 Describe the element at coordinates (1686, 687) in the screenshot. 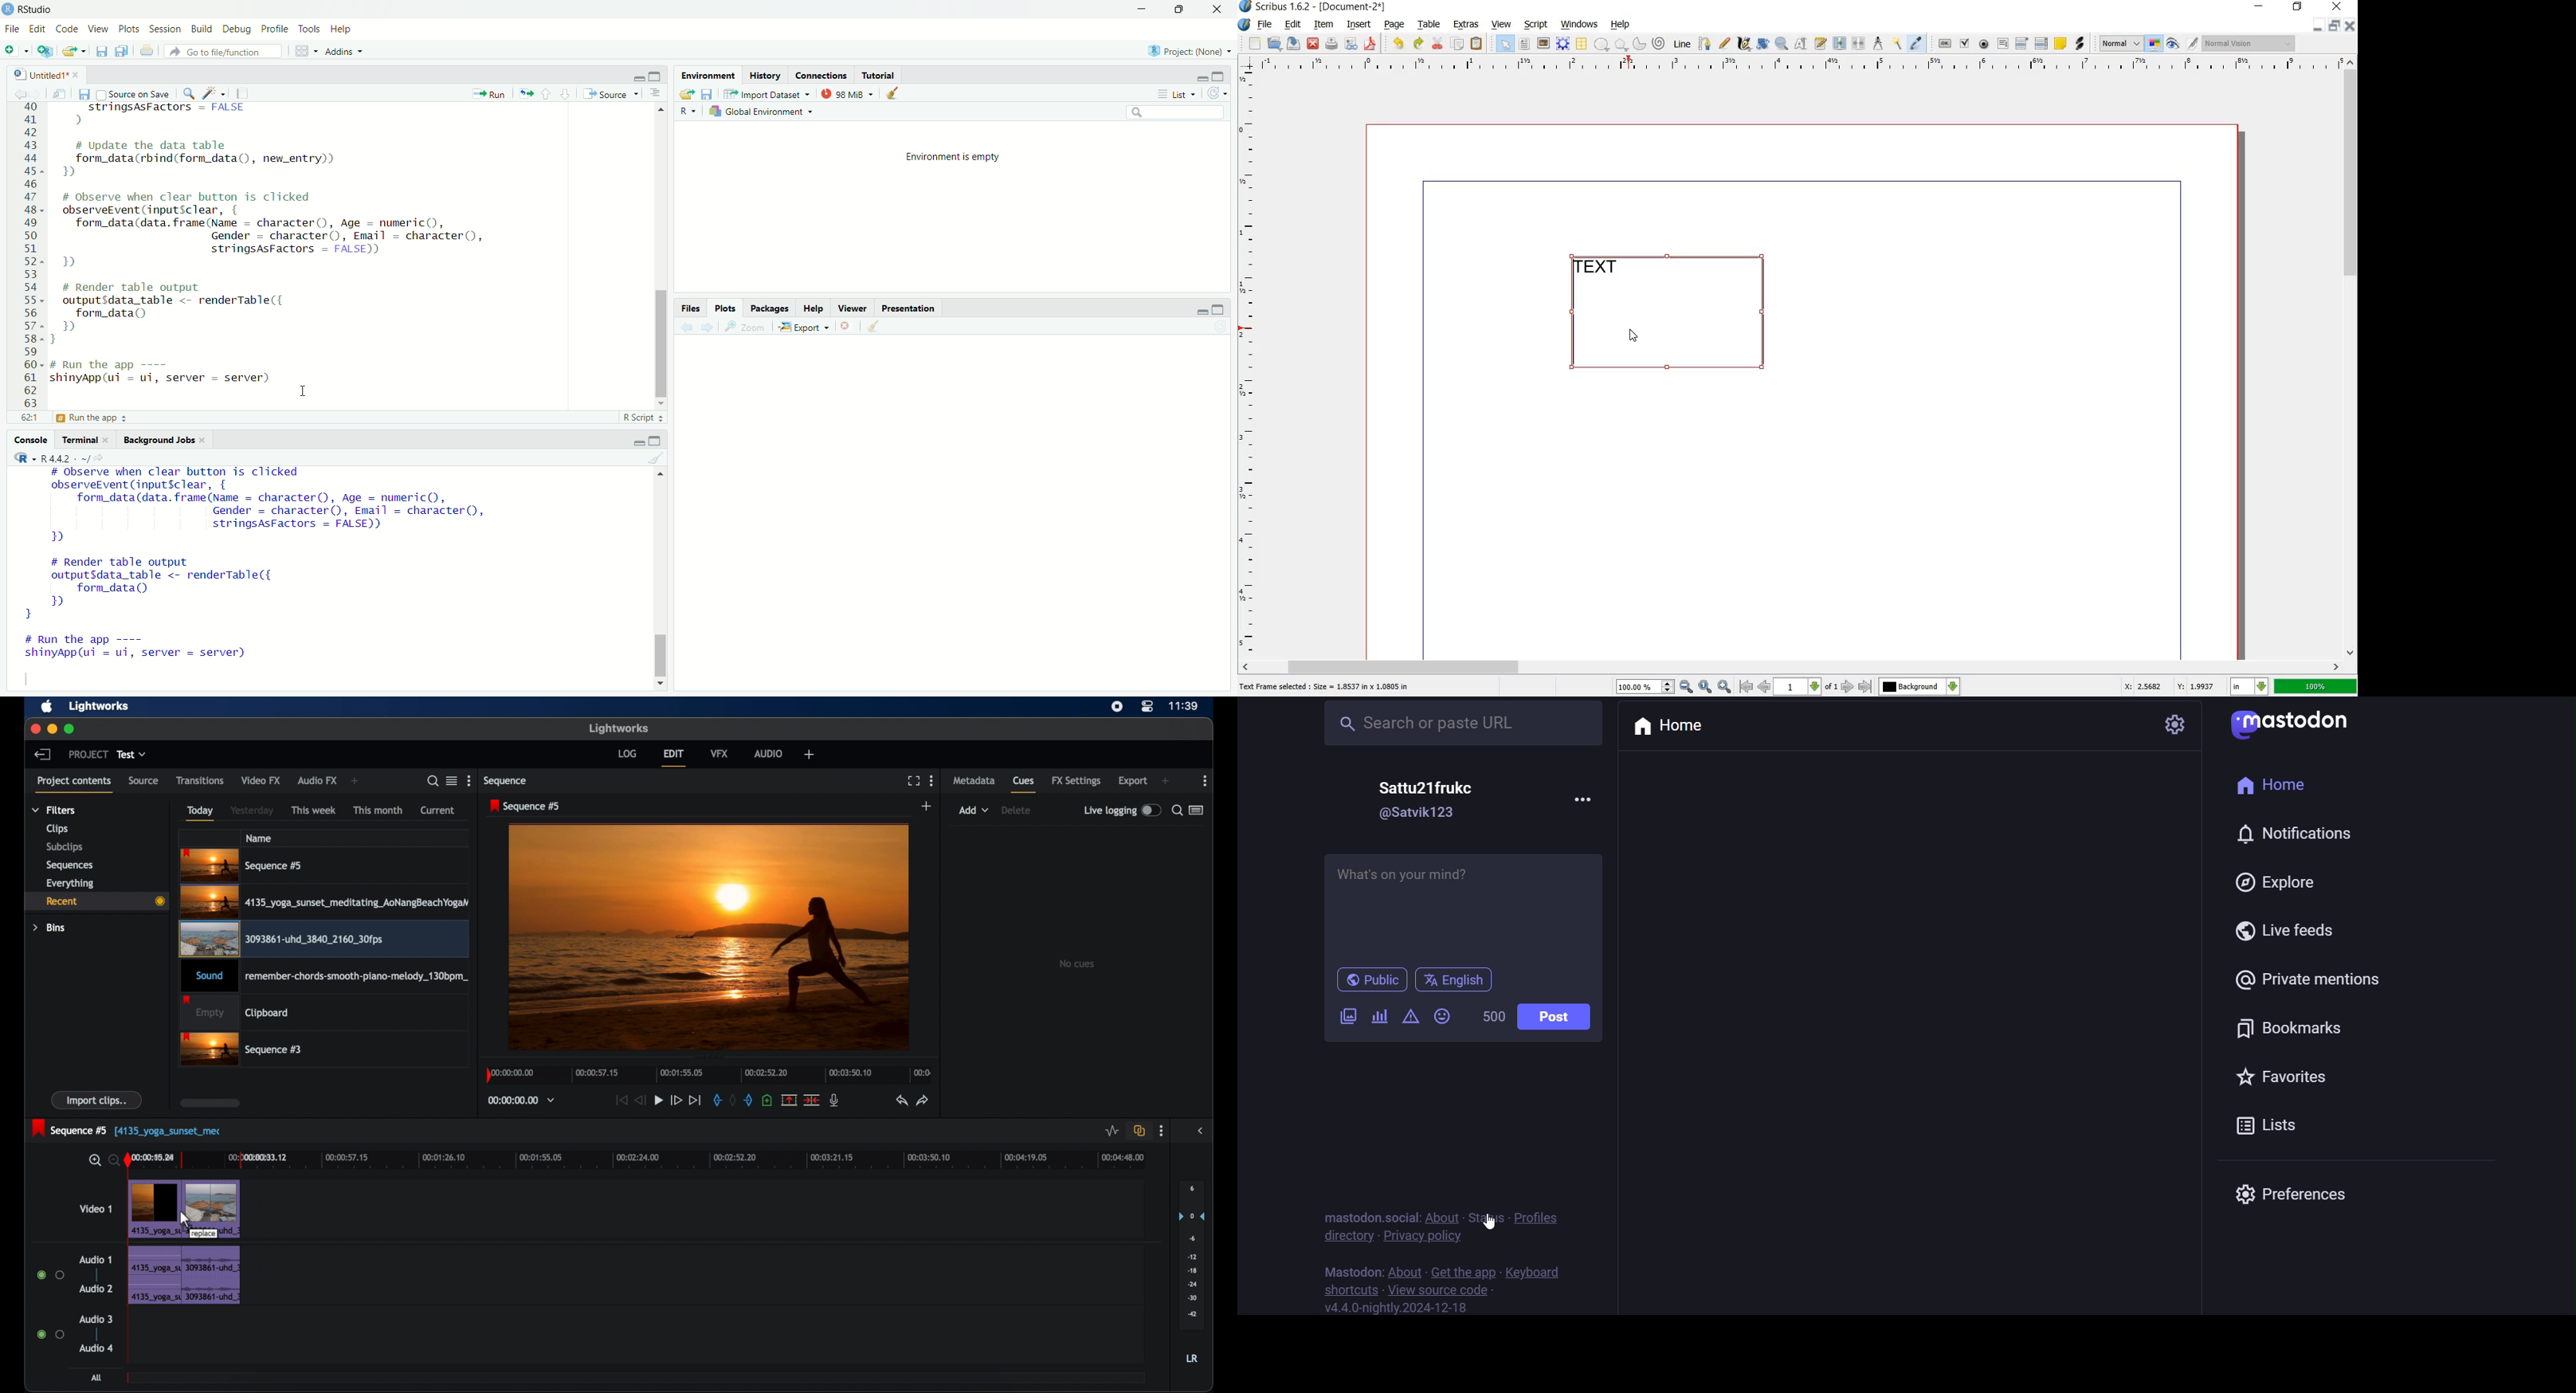

I see `zoom out` at that location.